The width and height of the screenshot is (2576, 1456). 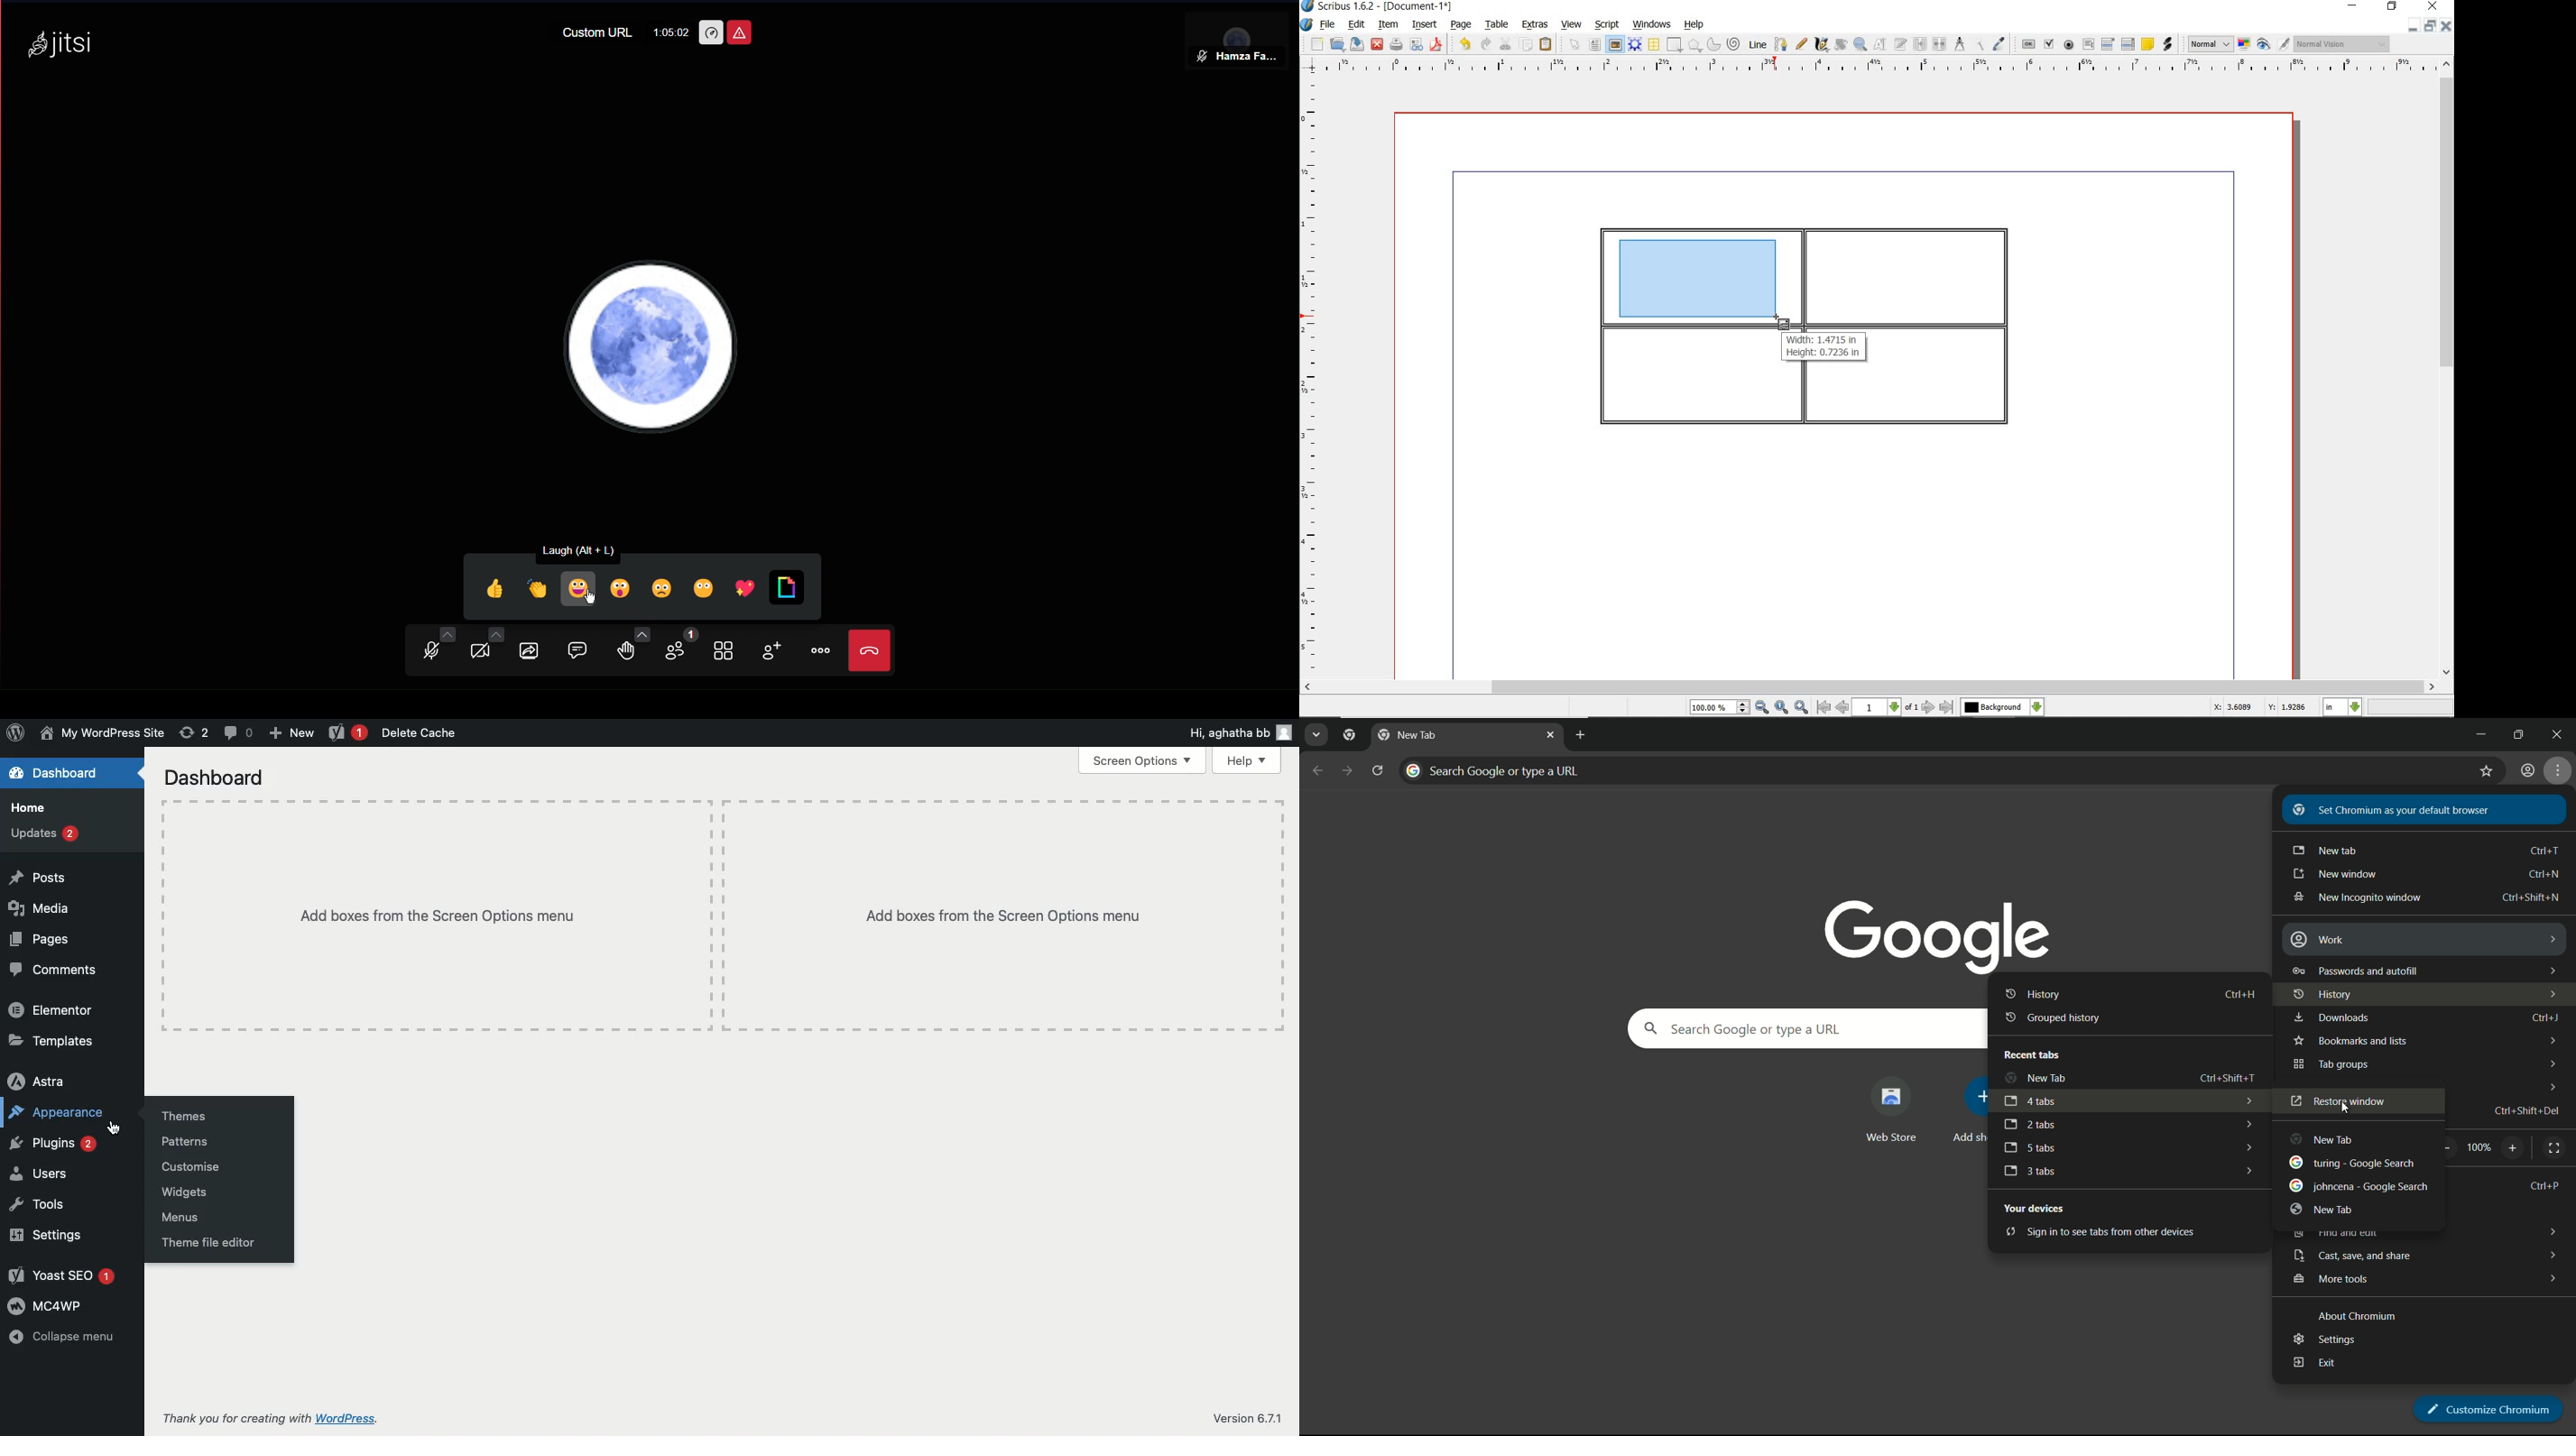 What do you see at coordinates (2246, 1145) in the screenshot?
I see `dropdown arrows` at bounding box center [2246, 1145].